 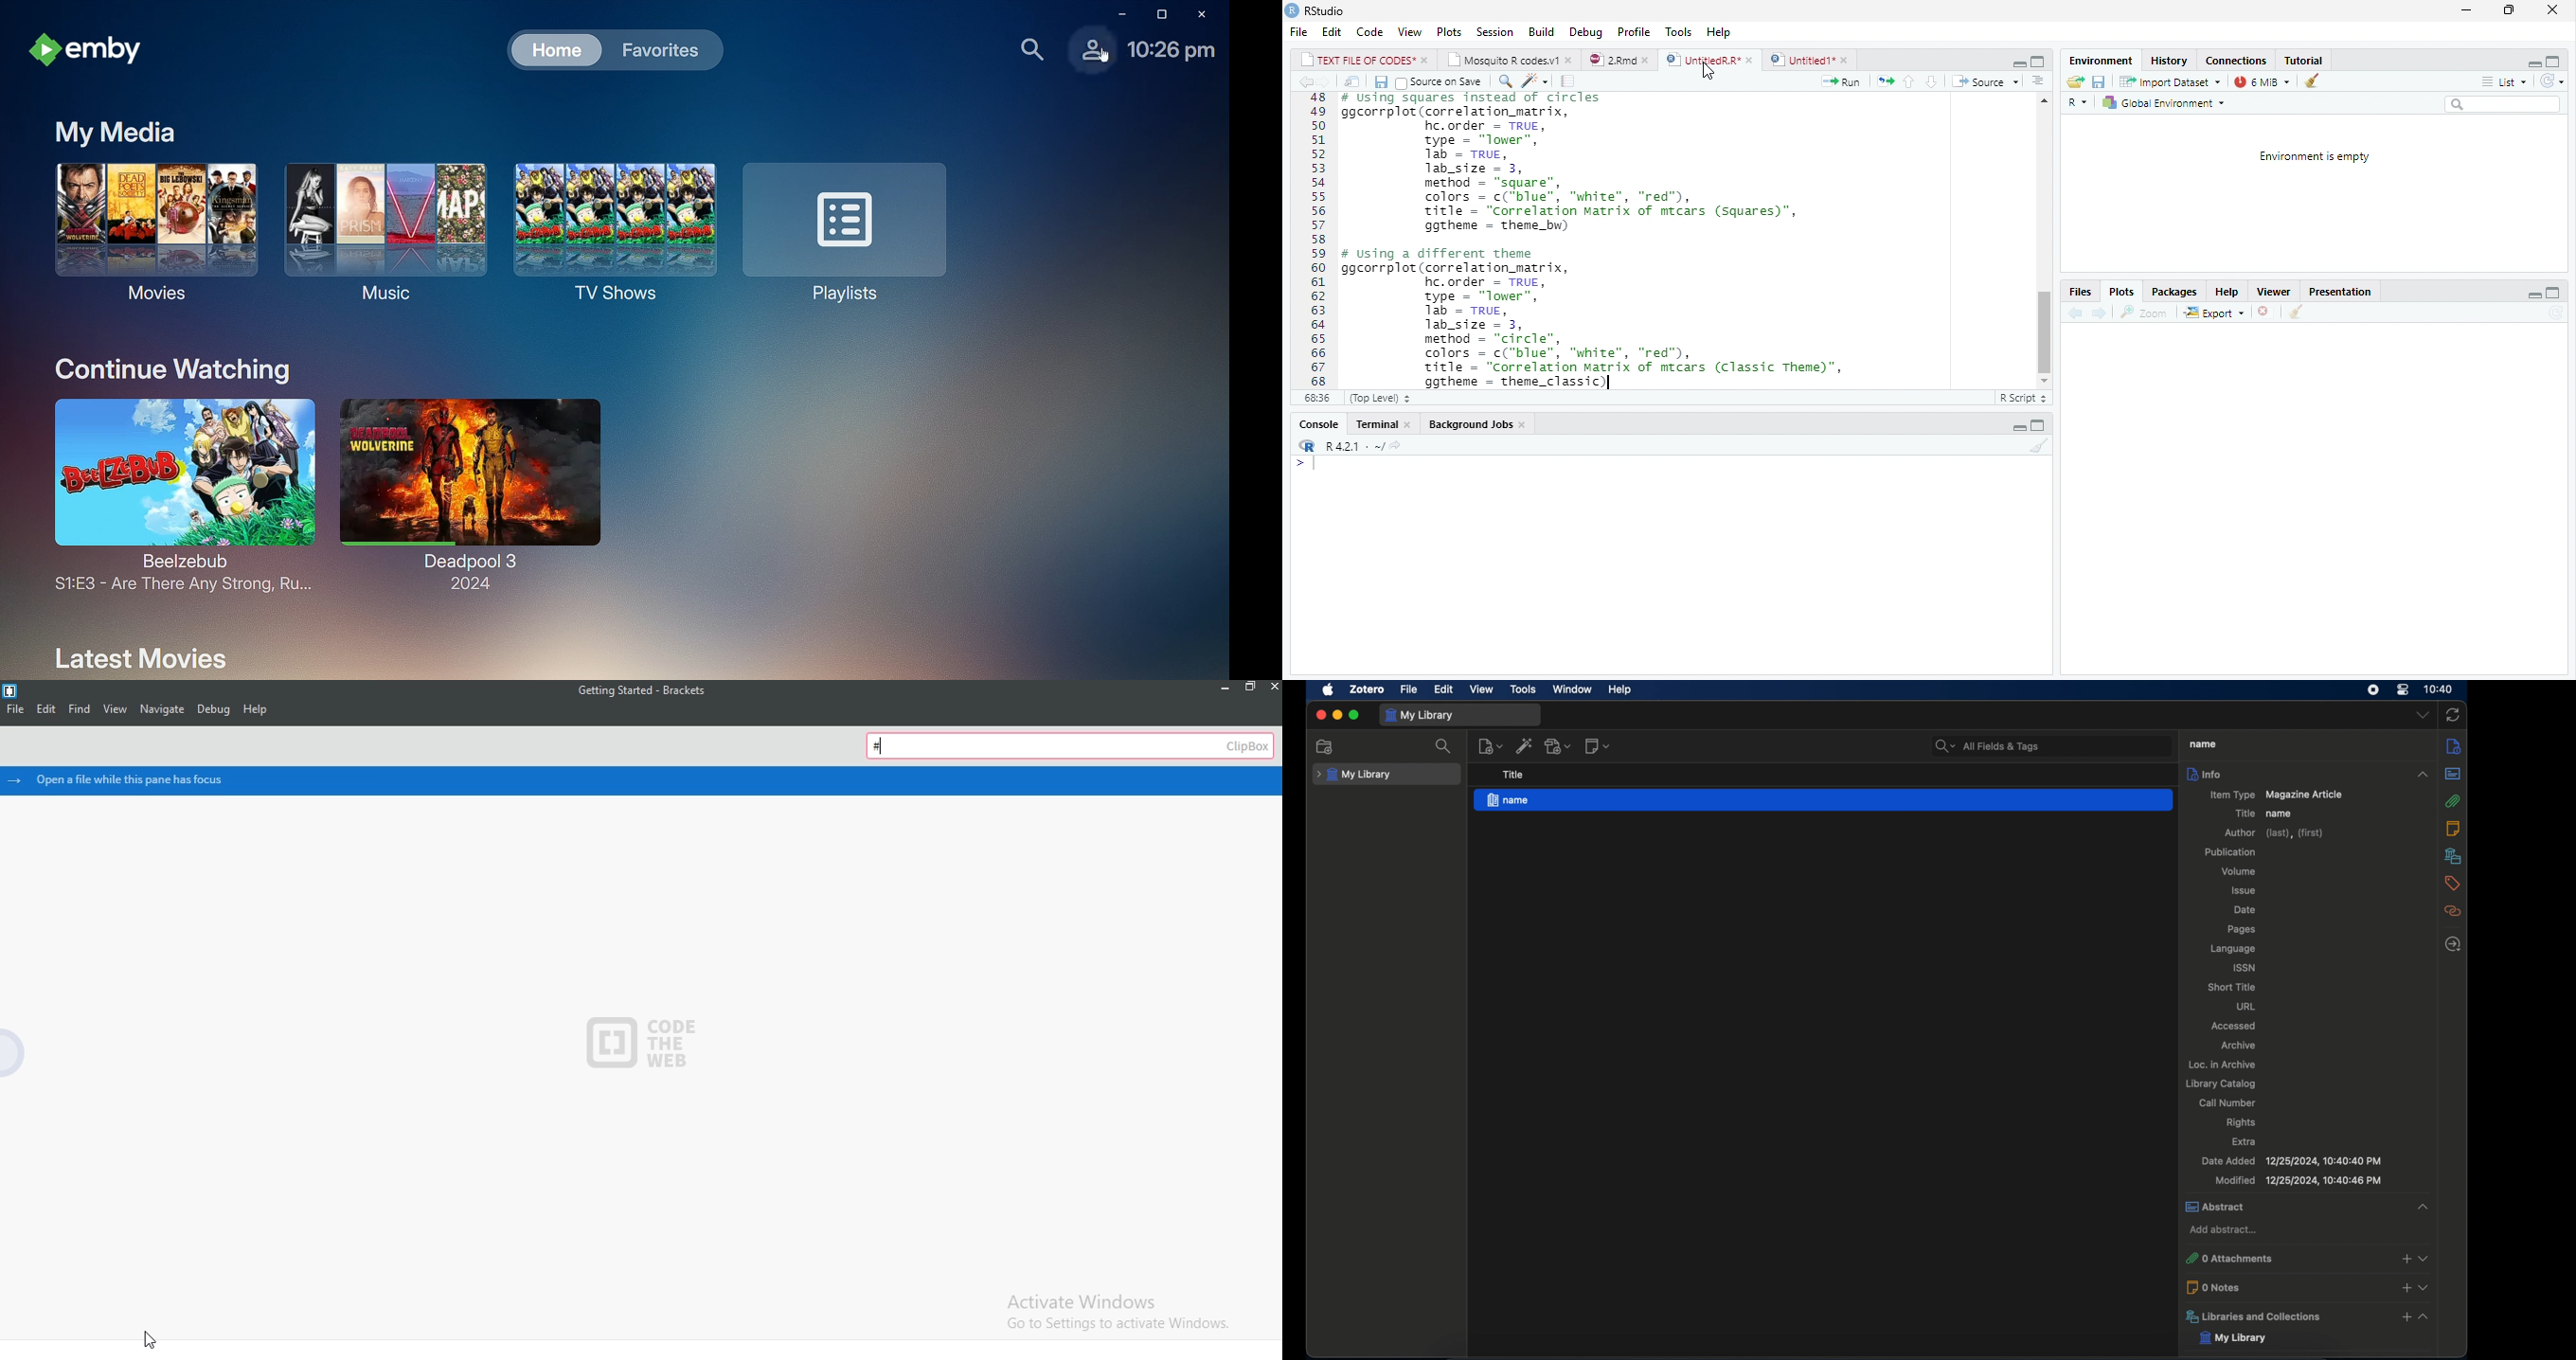 What do you see at coordinates (1366, 60) in the screenshot?
I see `| TEXT FILE OF CODES* »` at bounding box center [1366, 60].